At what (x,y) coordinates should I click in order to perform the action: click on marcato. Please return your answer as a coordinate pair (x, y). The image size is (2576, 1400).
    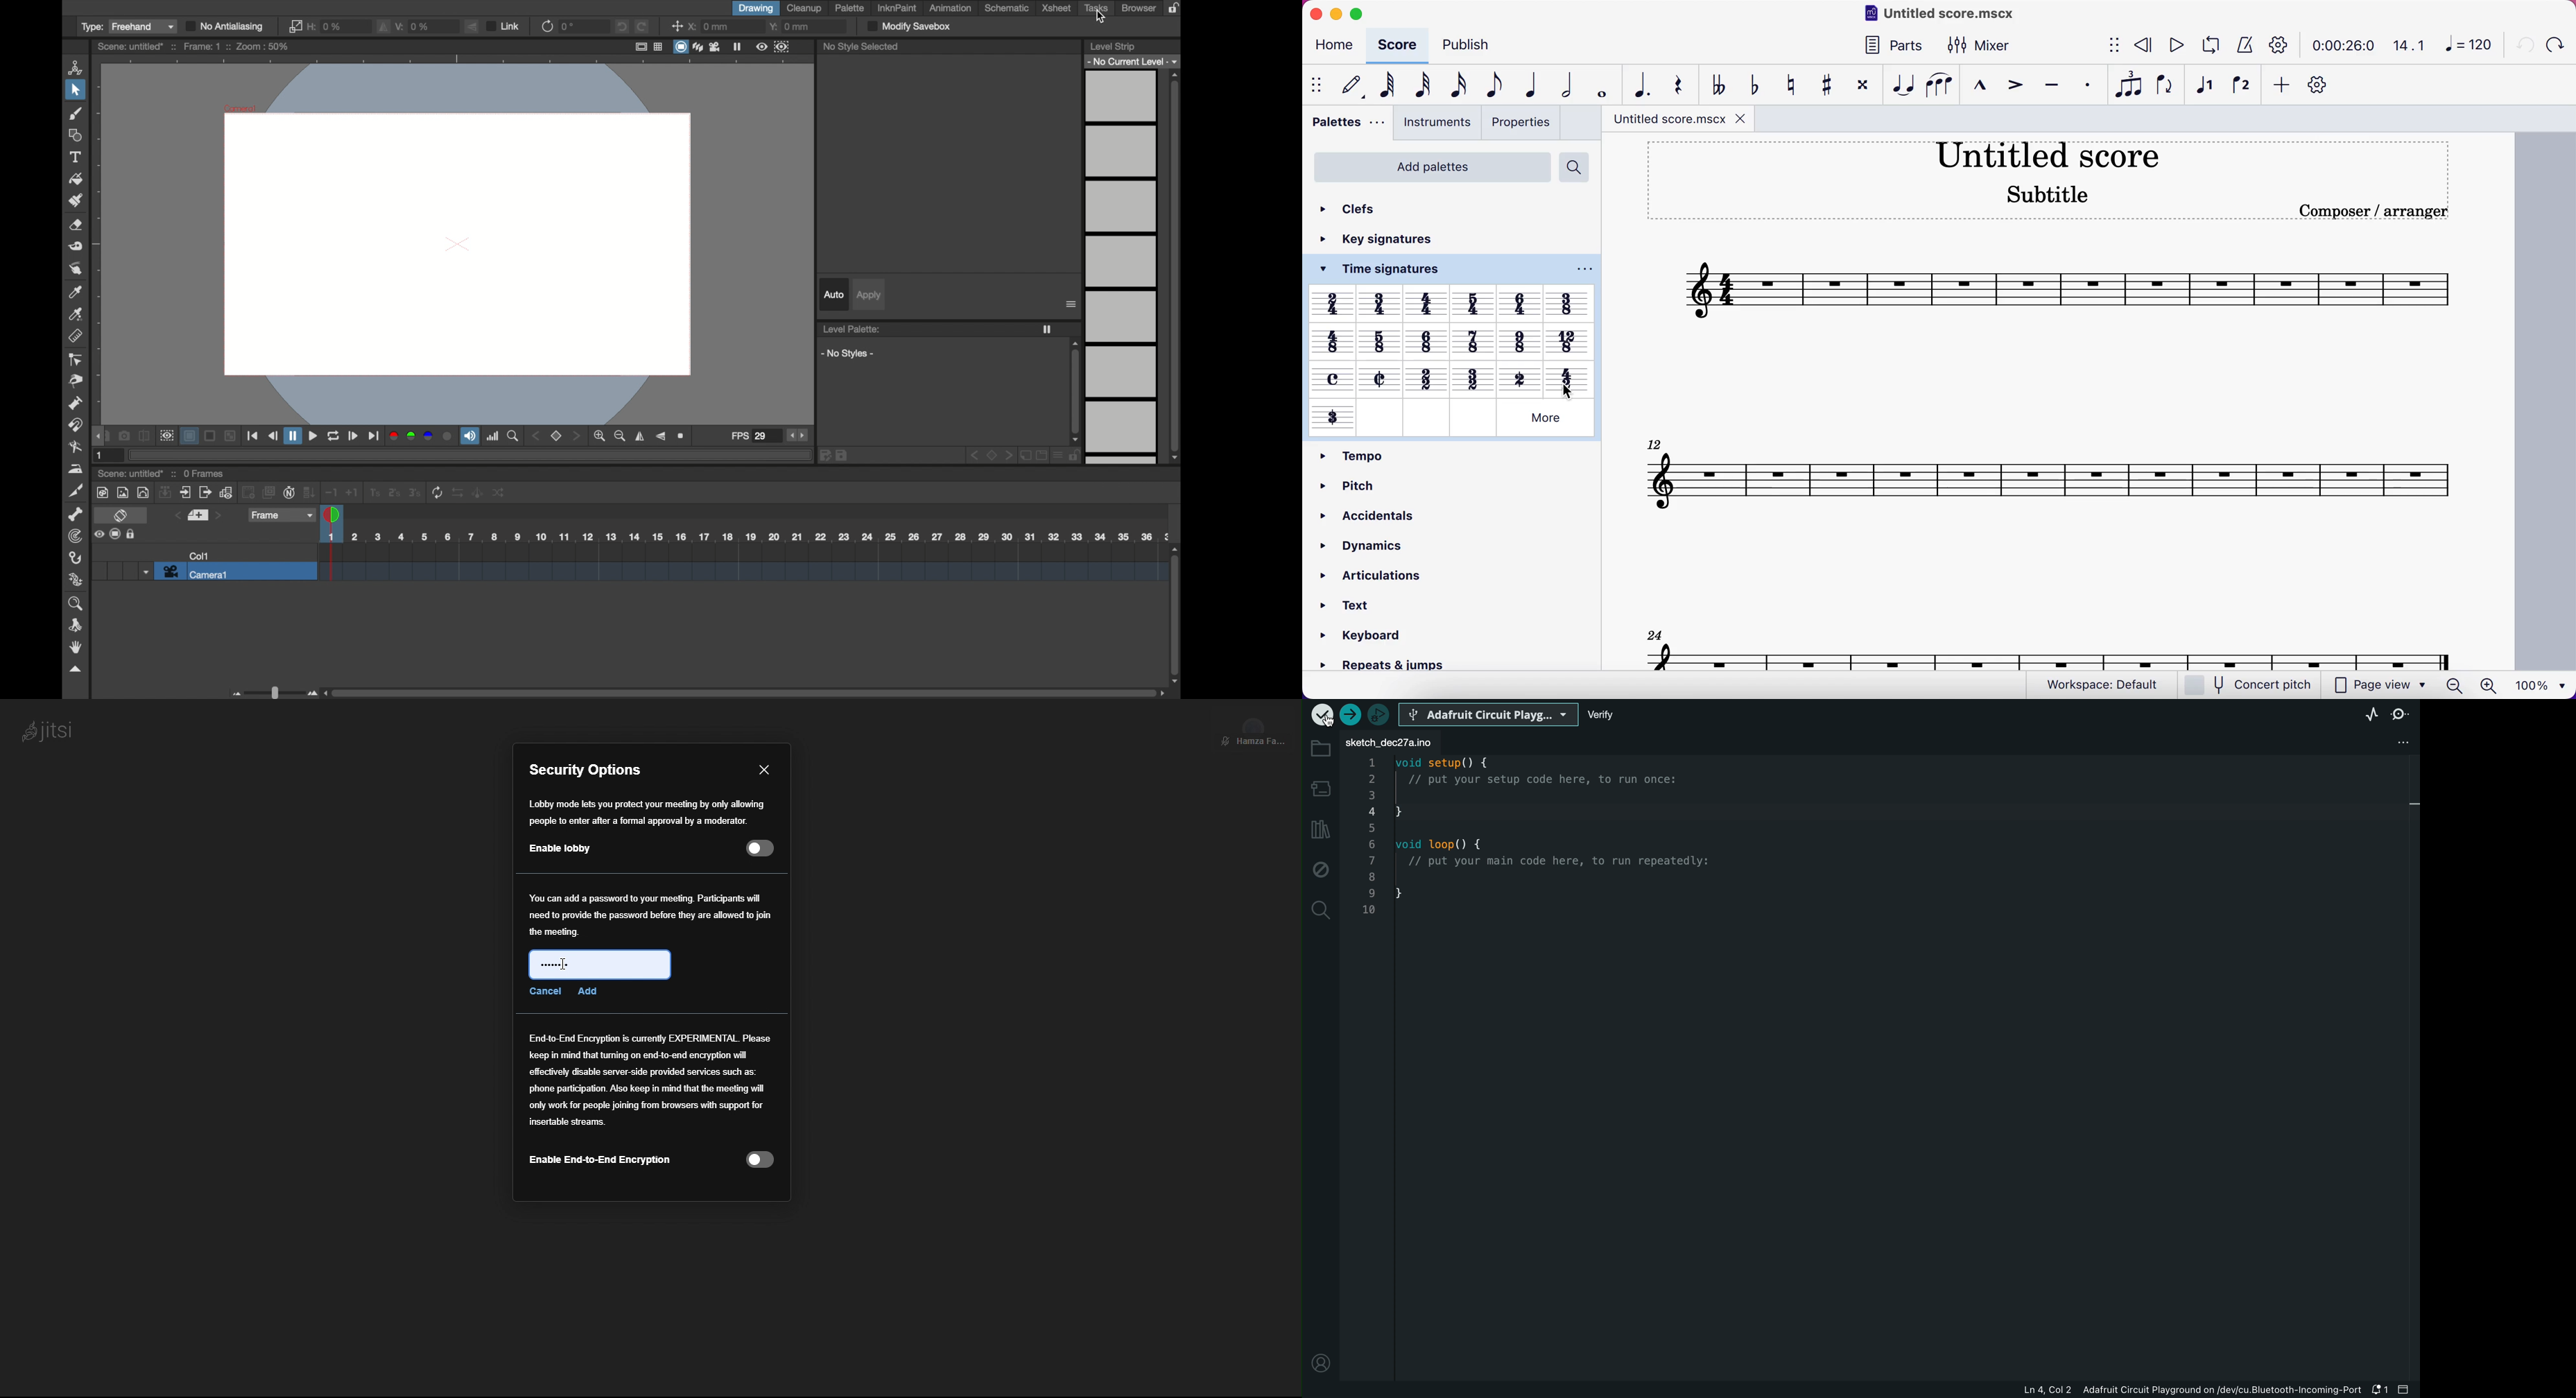
    Looking at the image, I should click on (1978, 83).